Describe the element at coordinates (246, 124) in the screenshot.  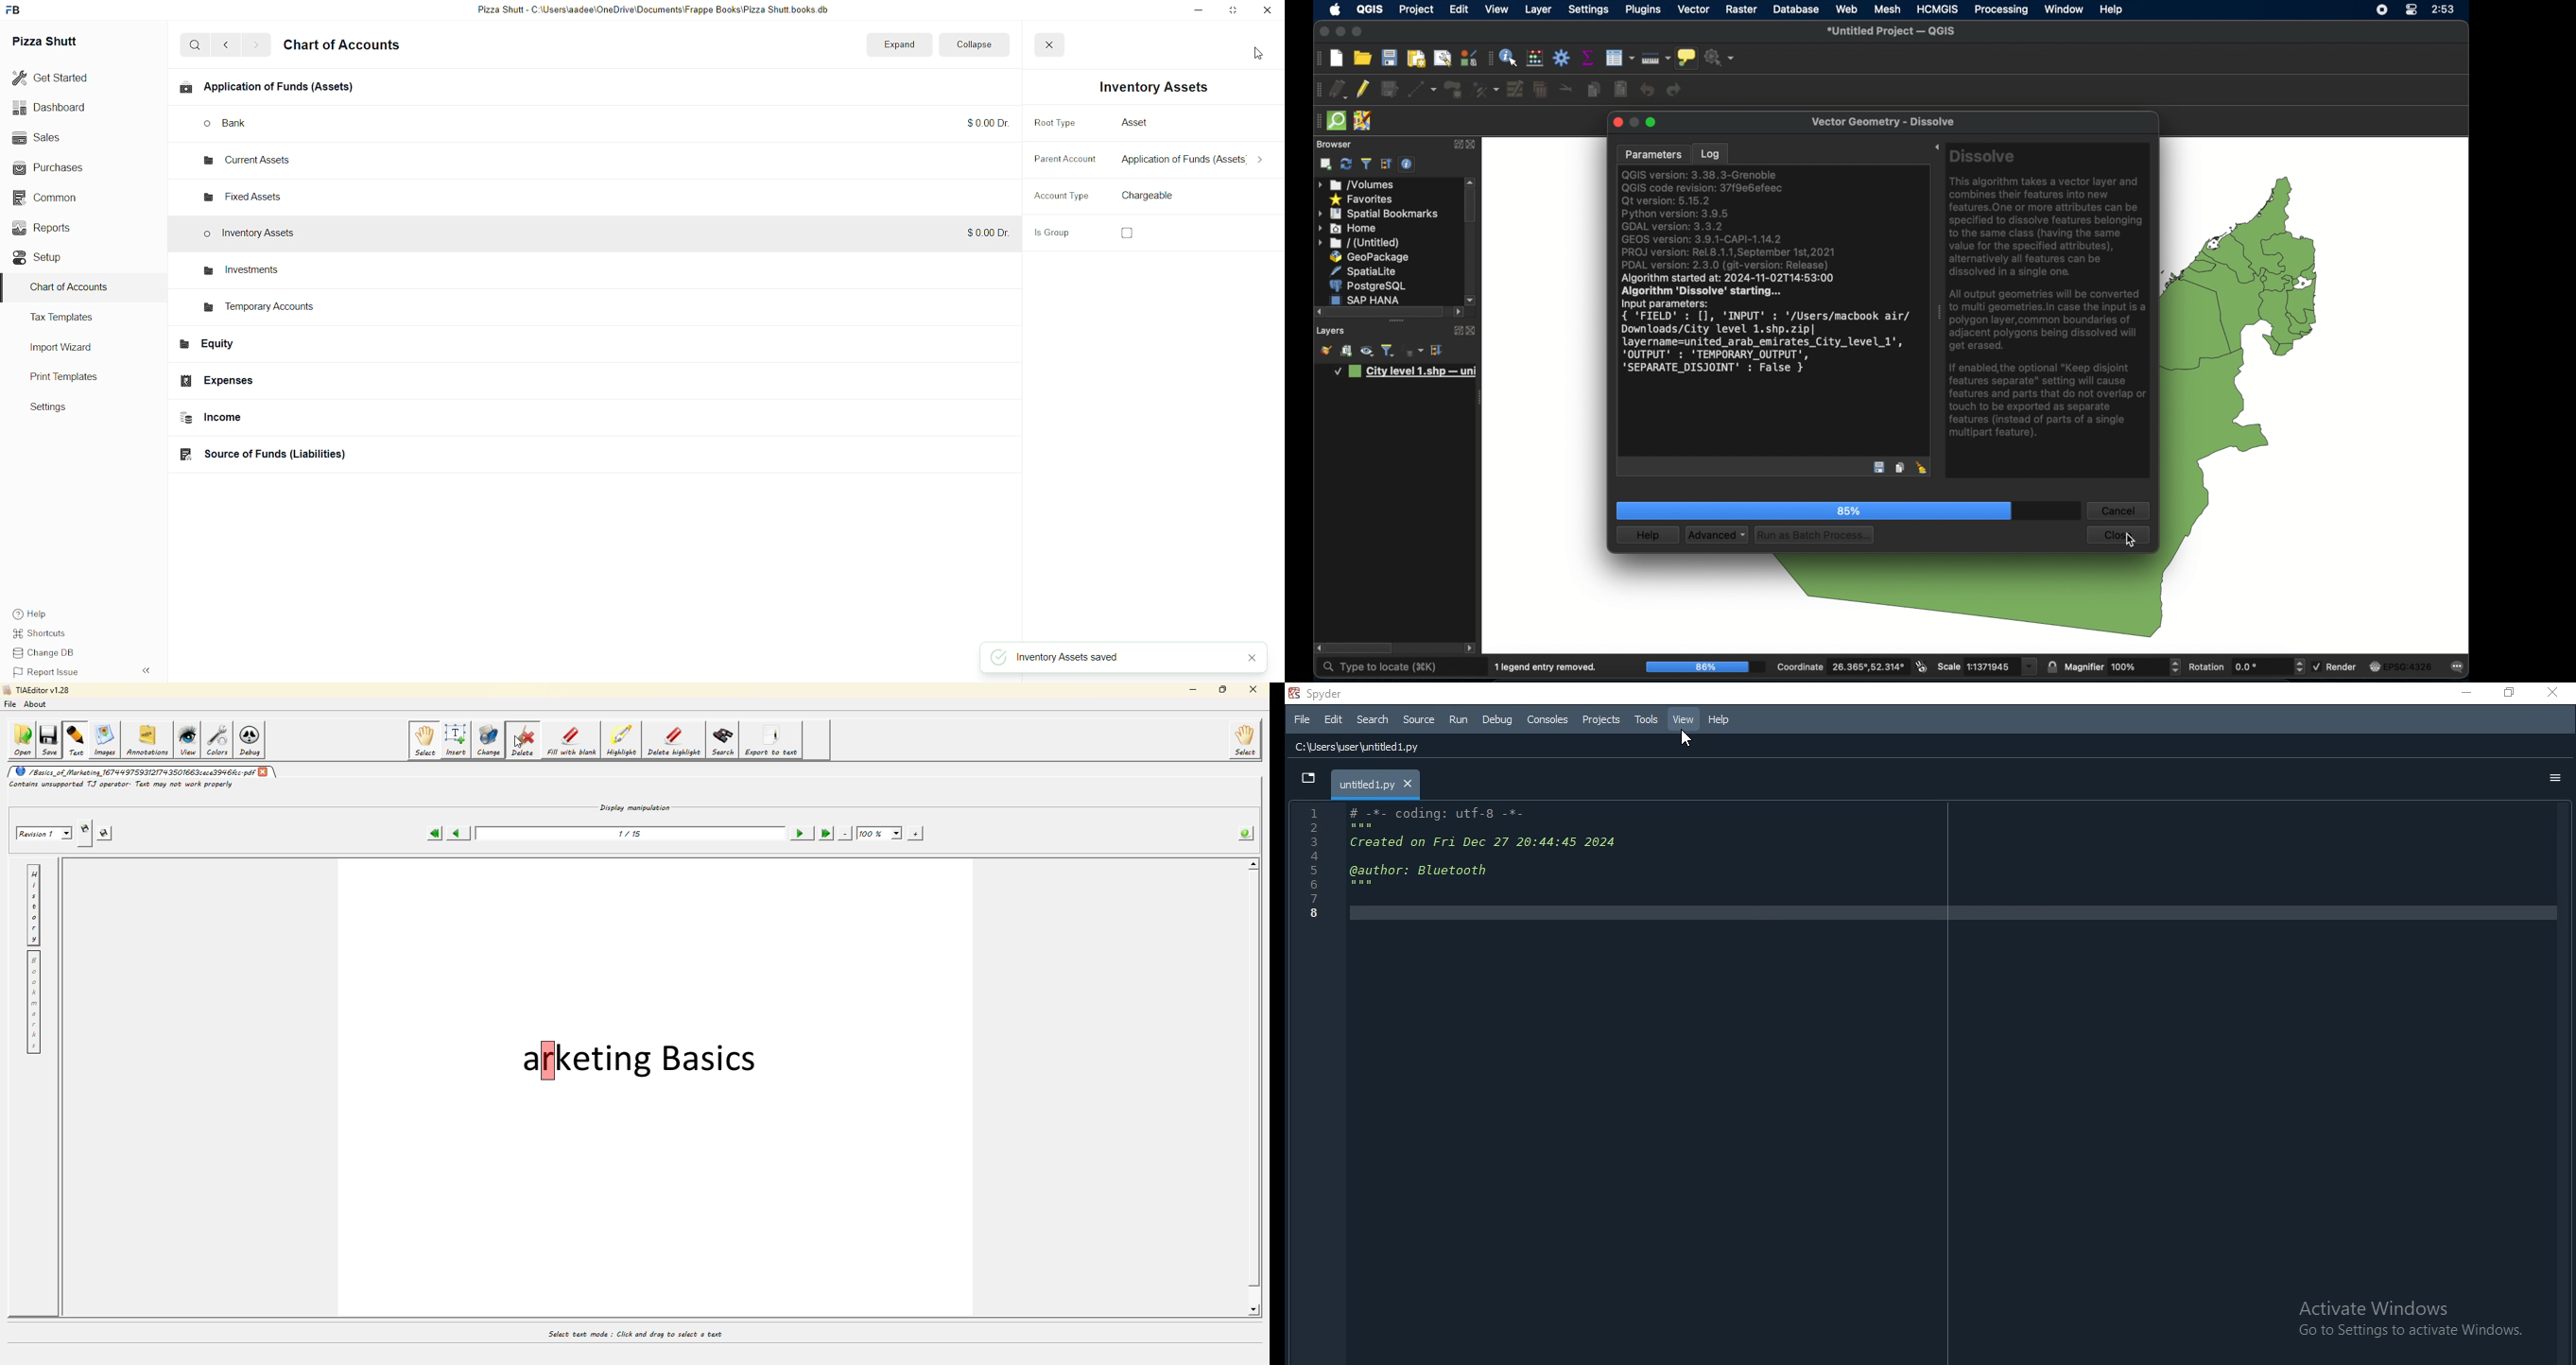
I see `bank ` at that location.